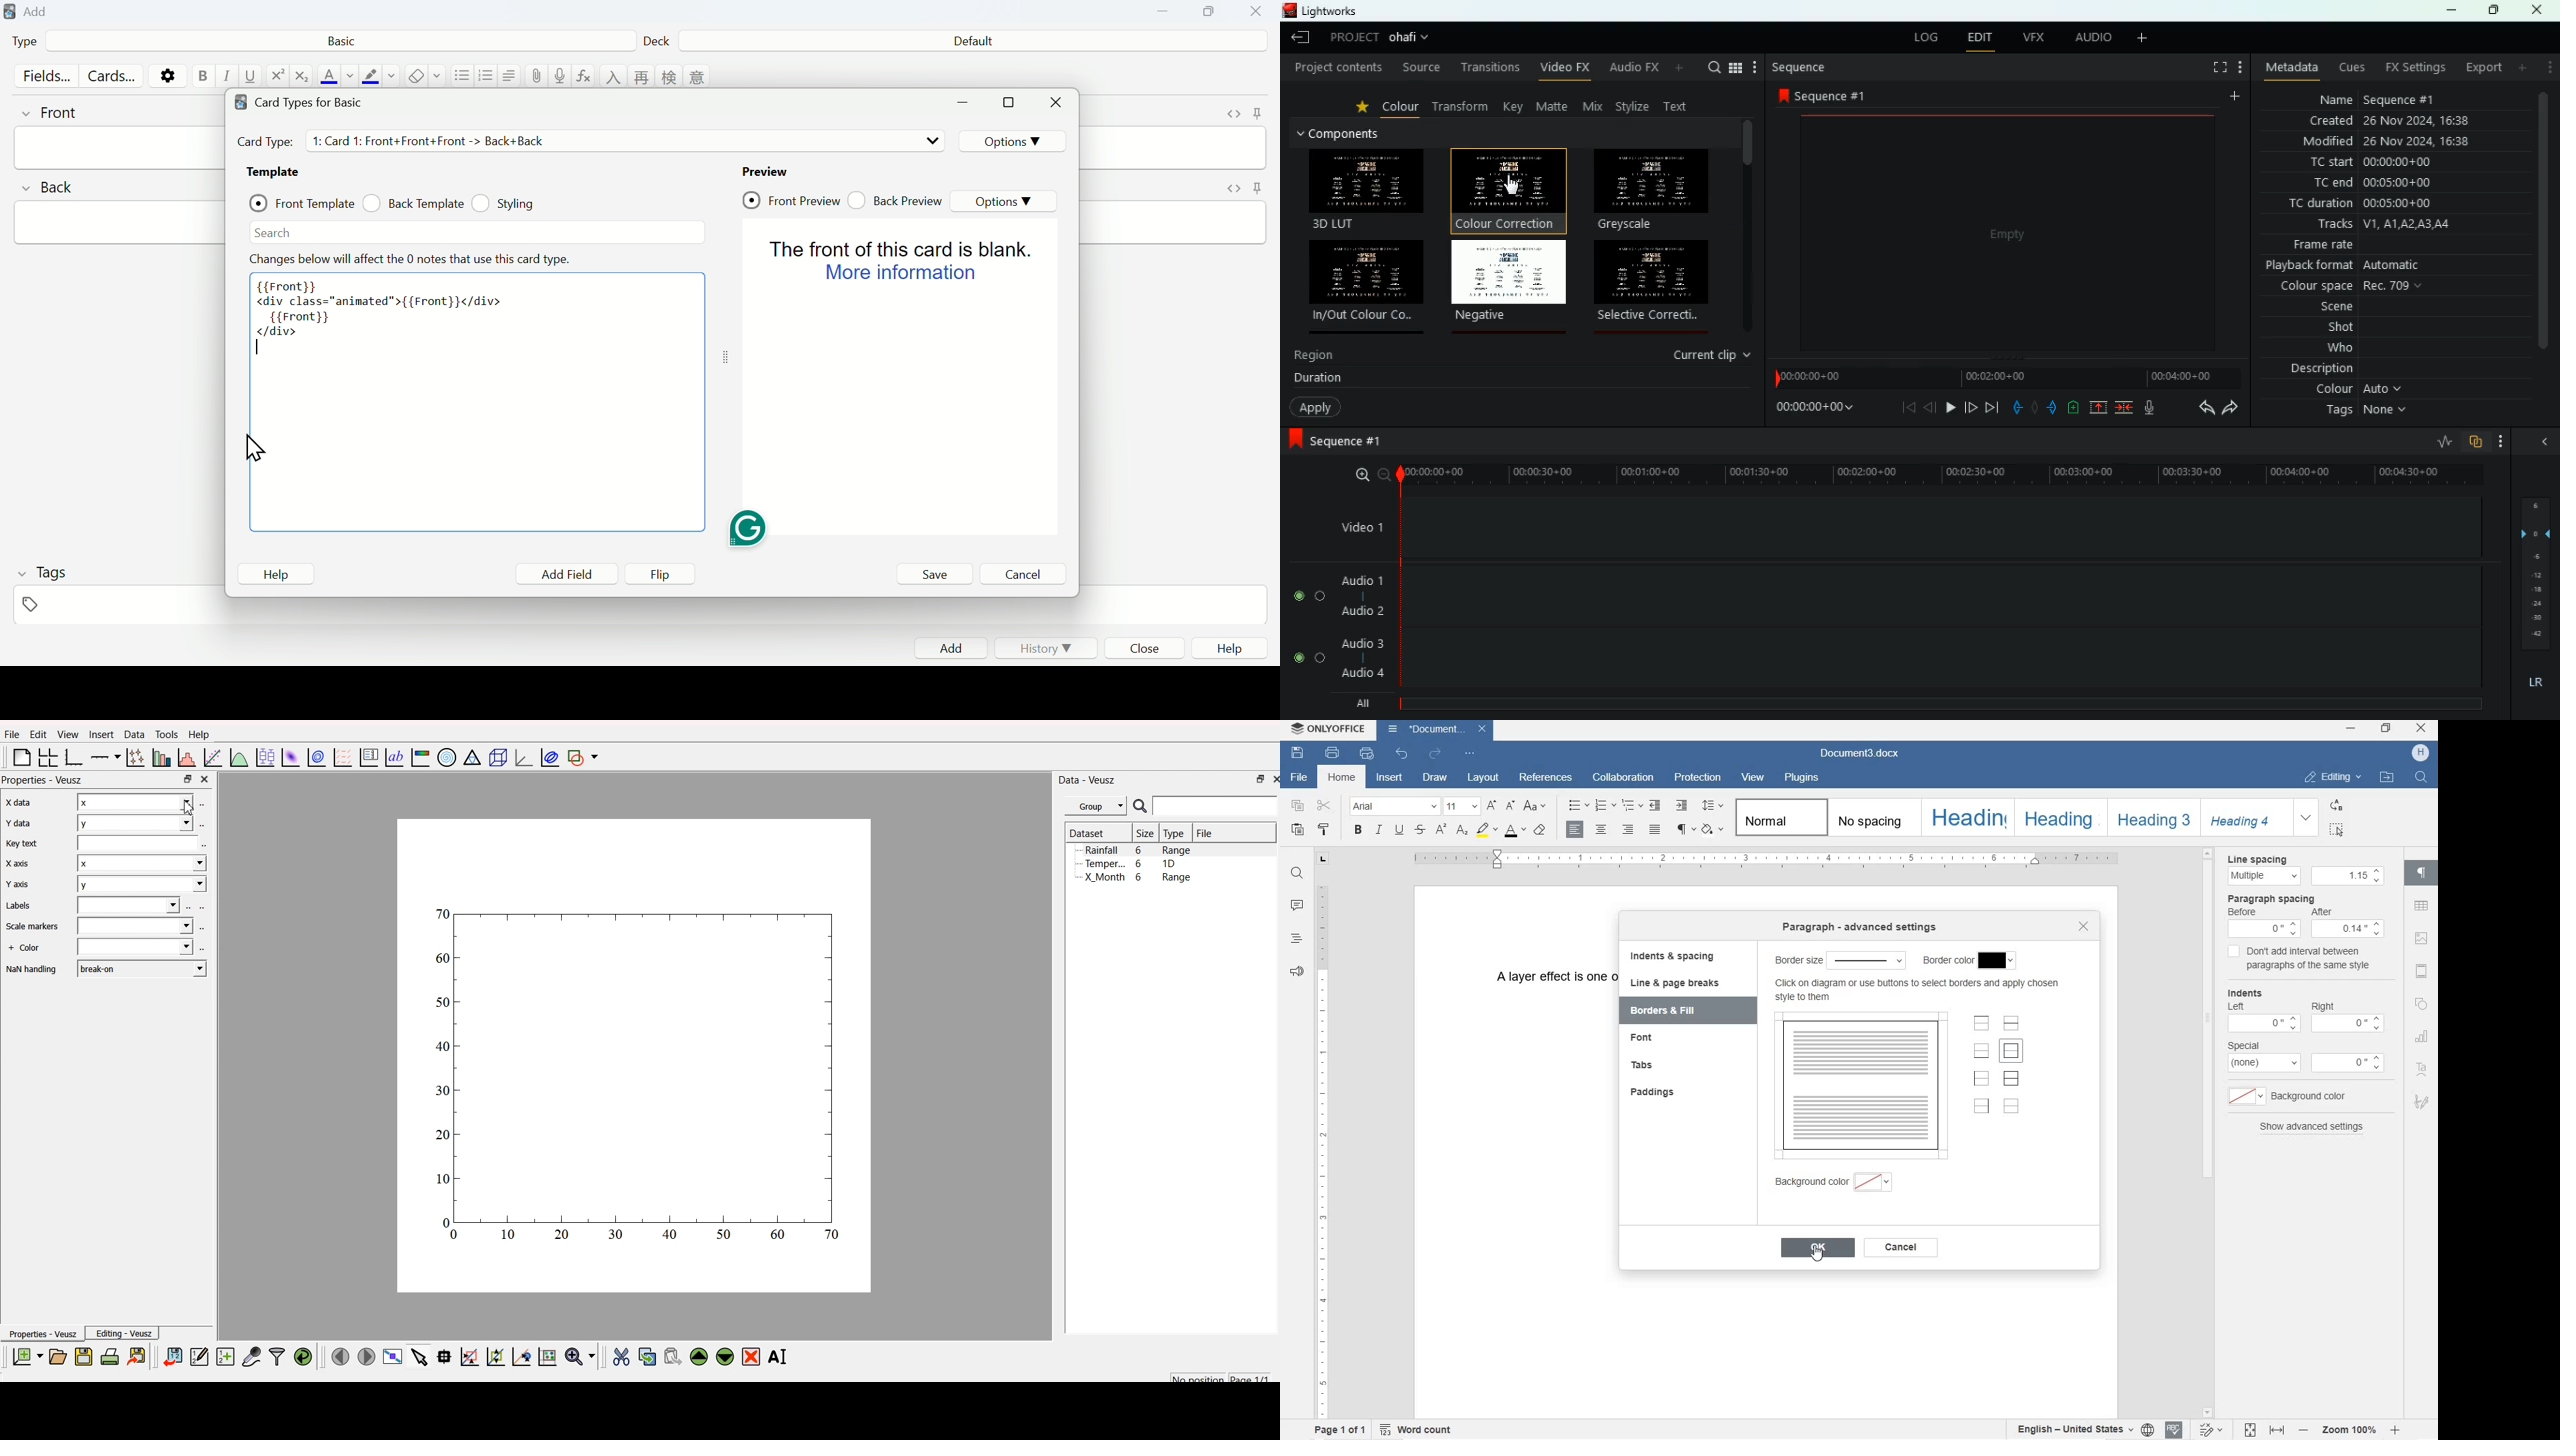 This screenshot has height=1456, width=2576. I want to click on PRINT, so click(1333, 753).